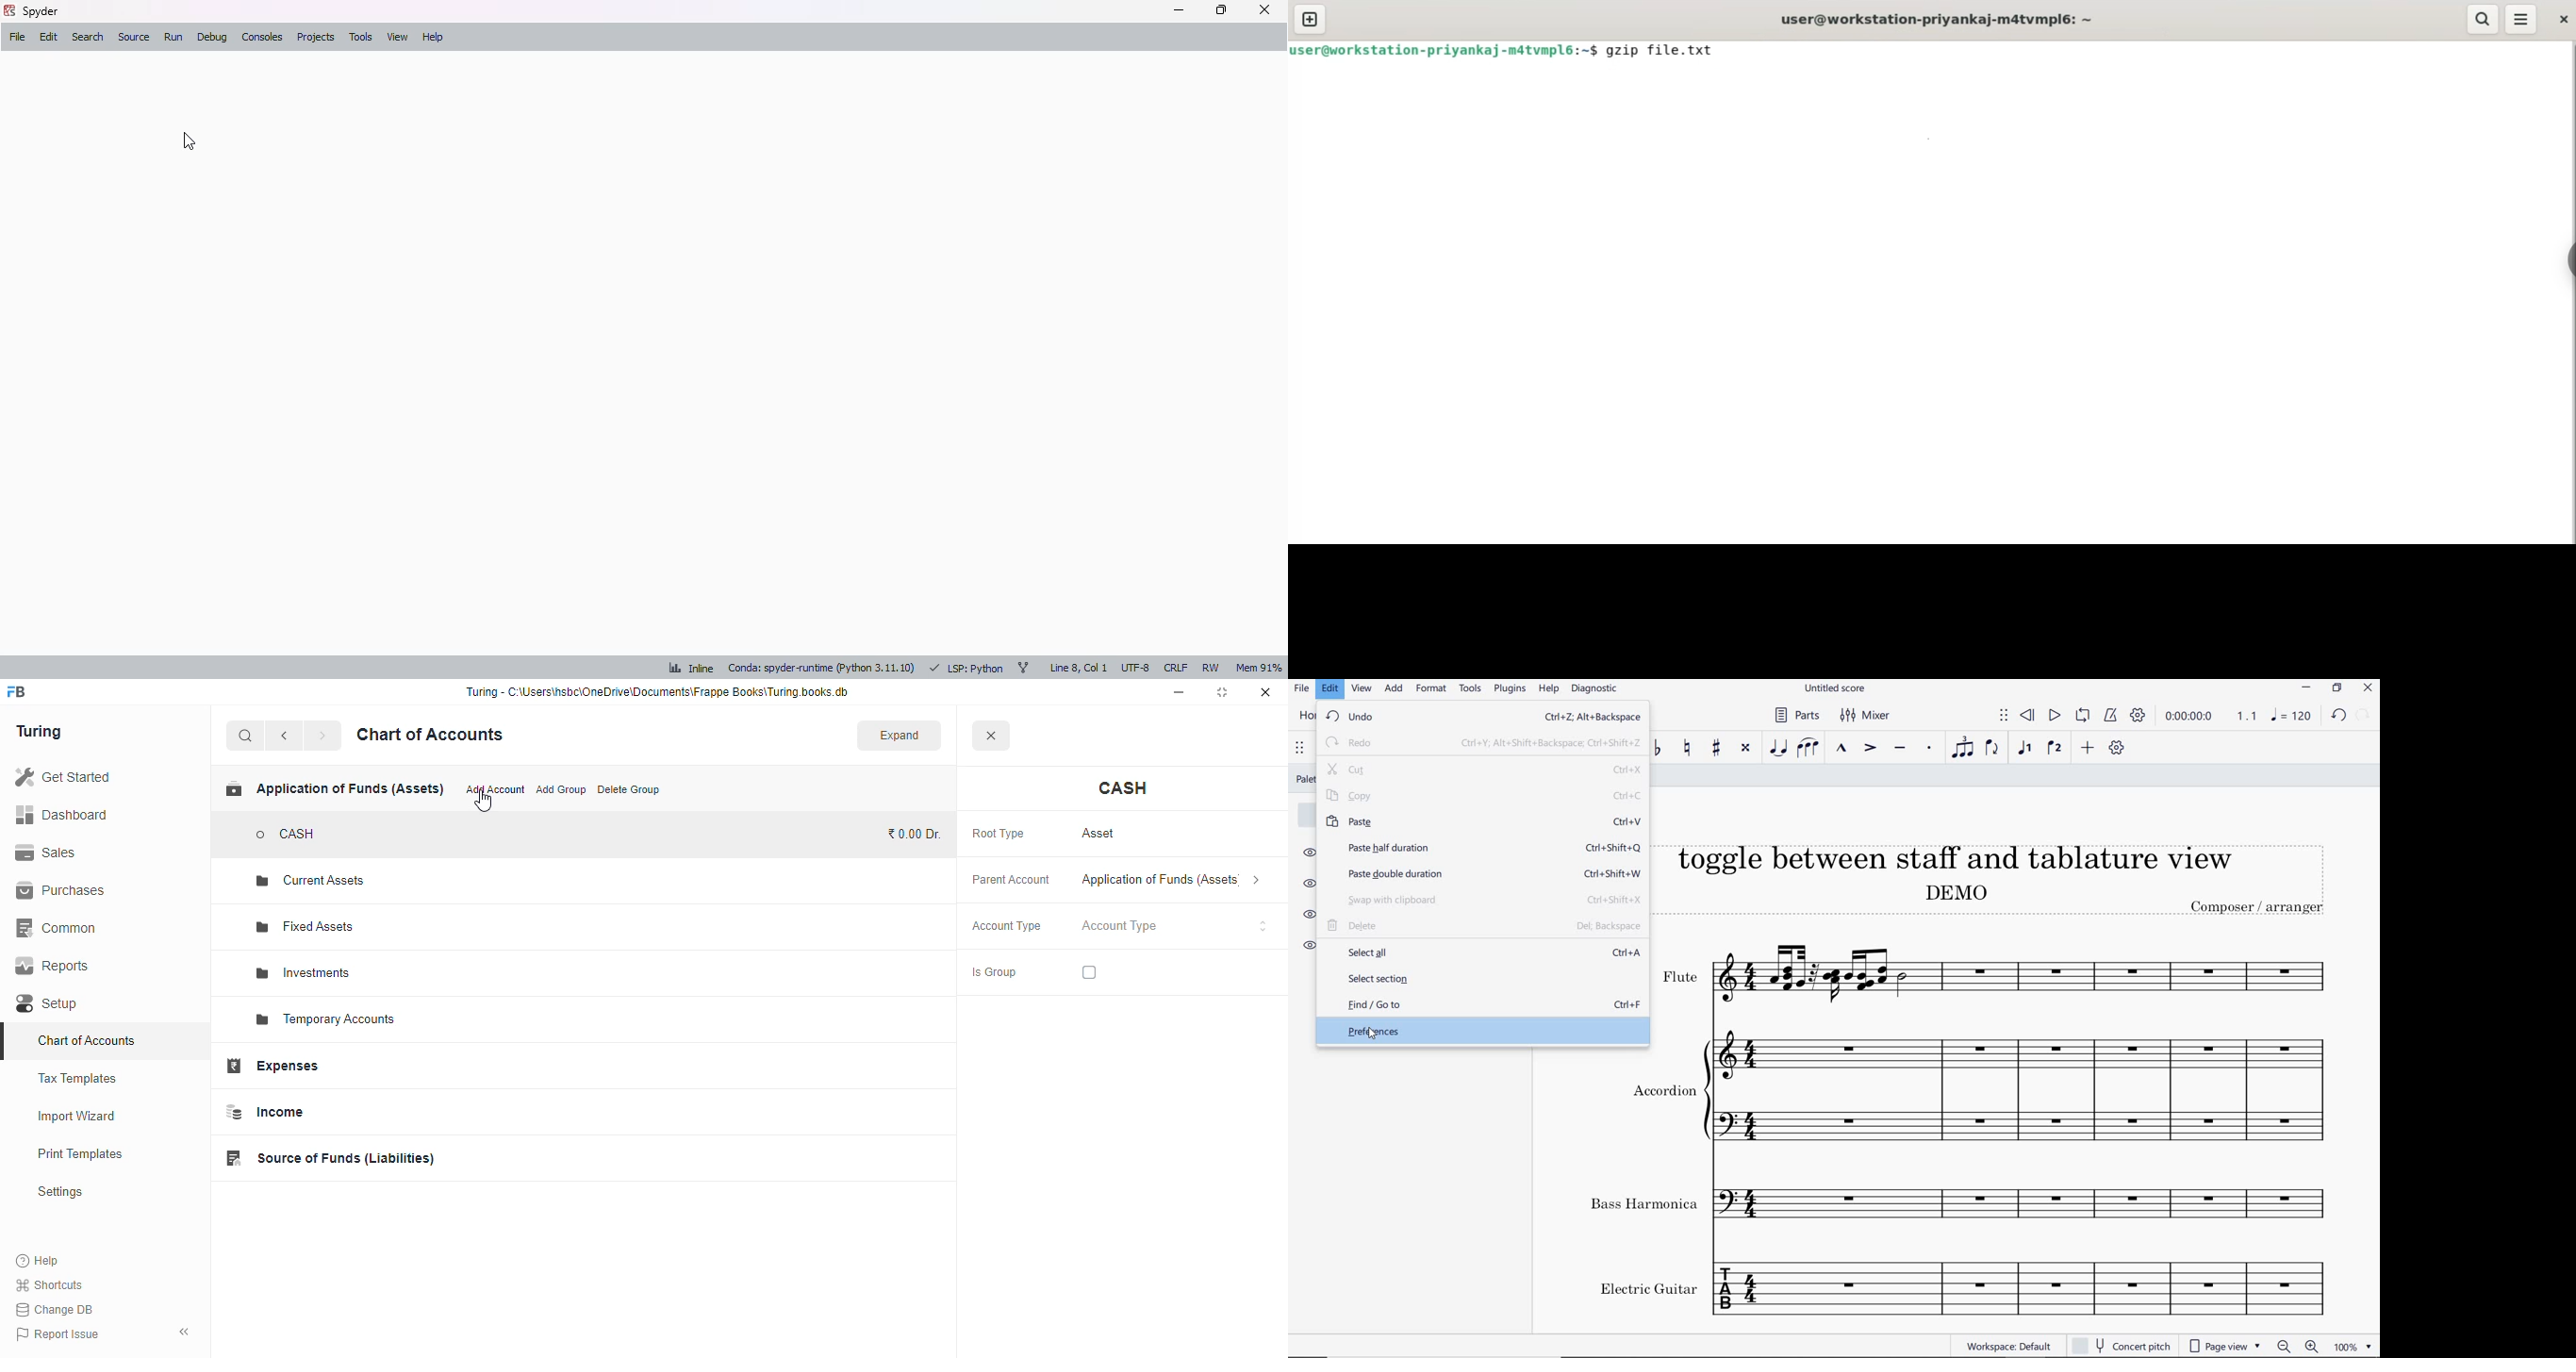  I want to click on debug, so click(213, 38).